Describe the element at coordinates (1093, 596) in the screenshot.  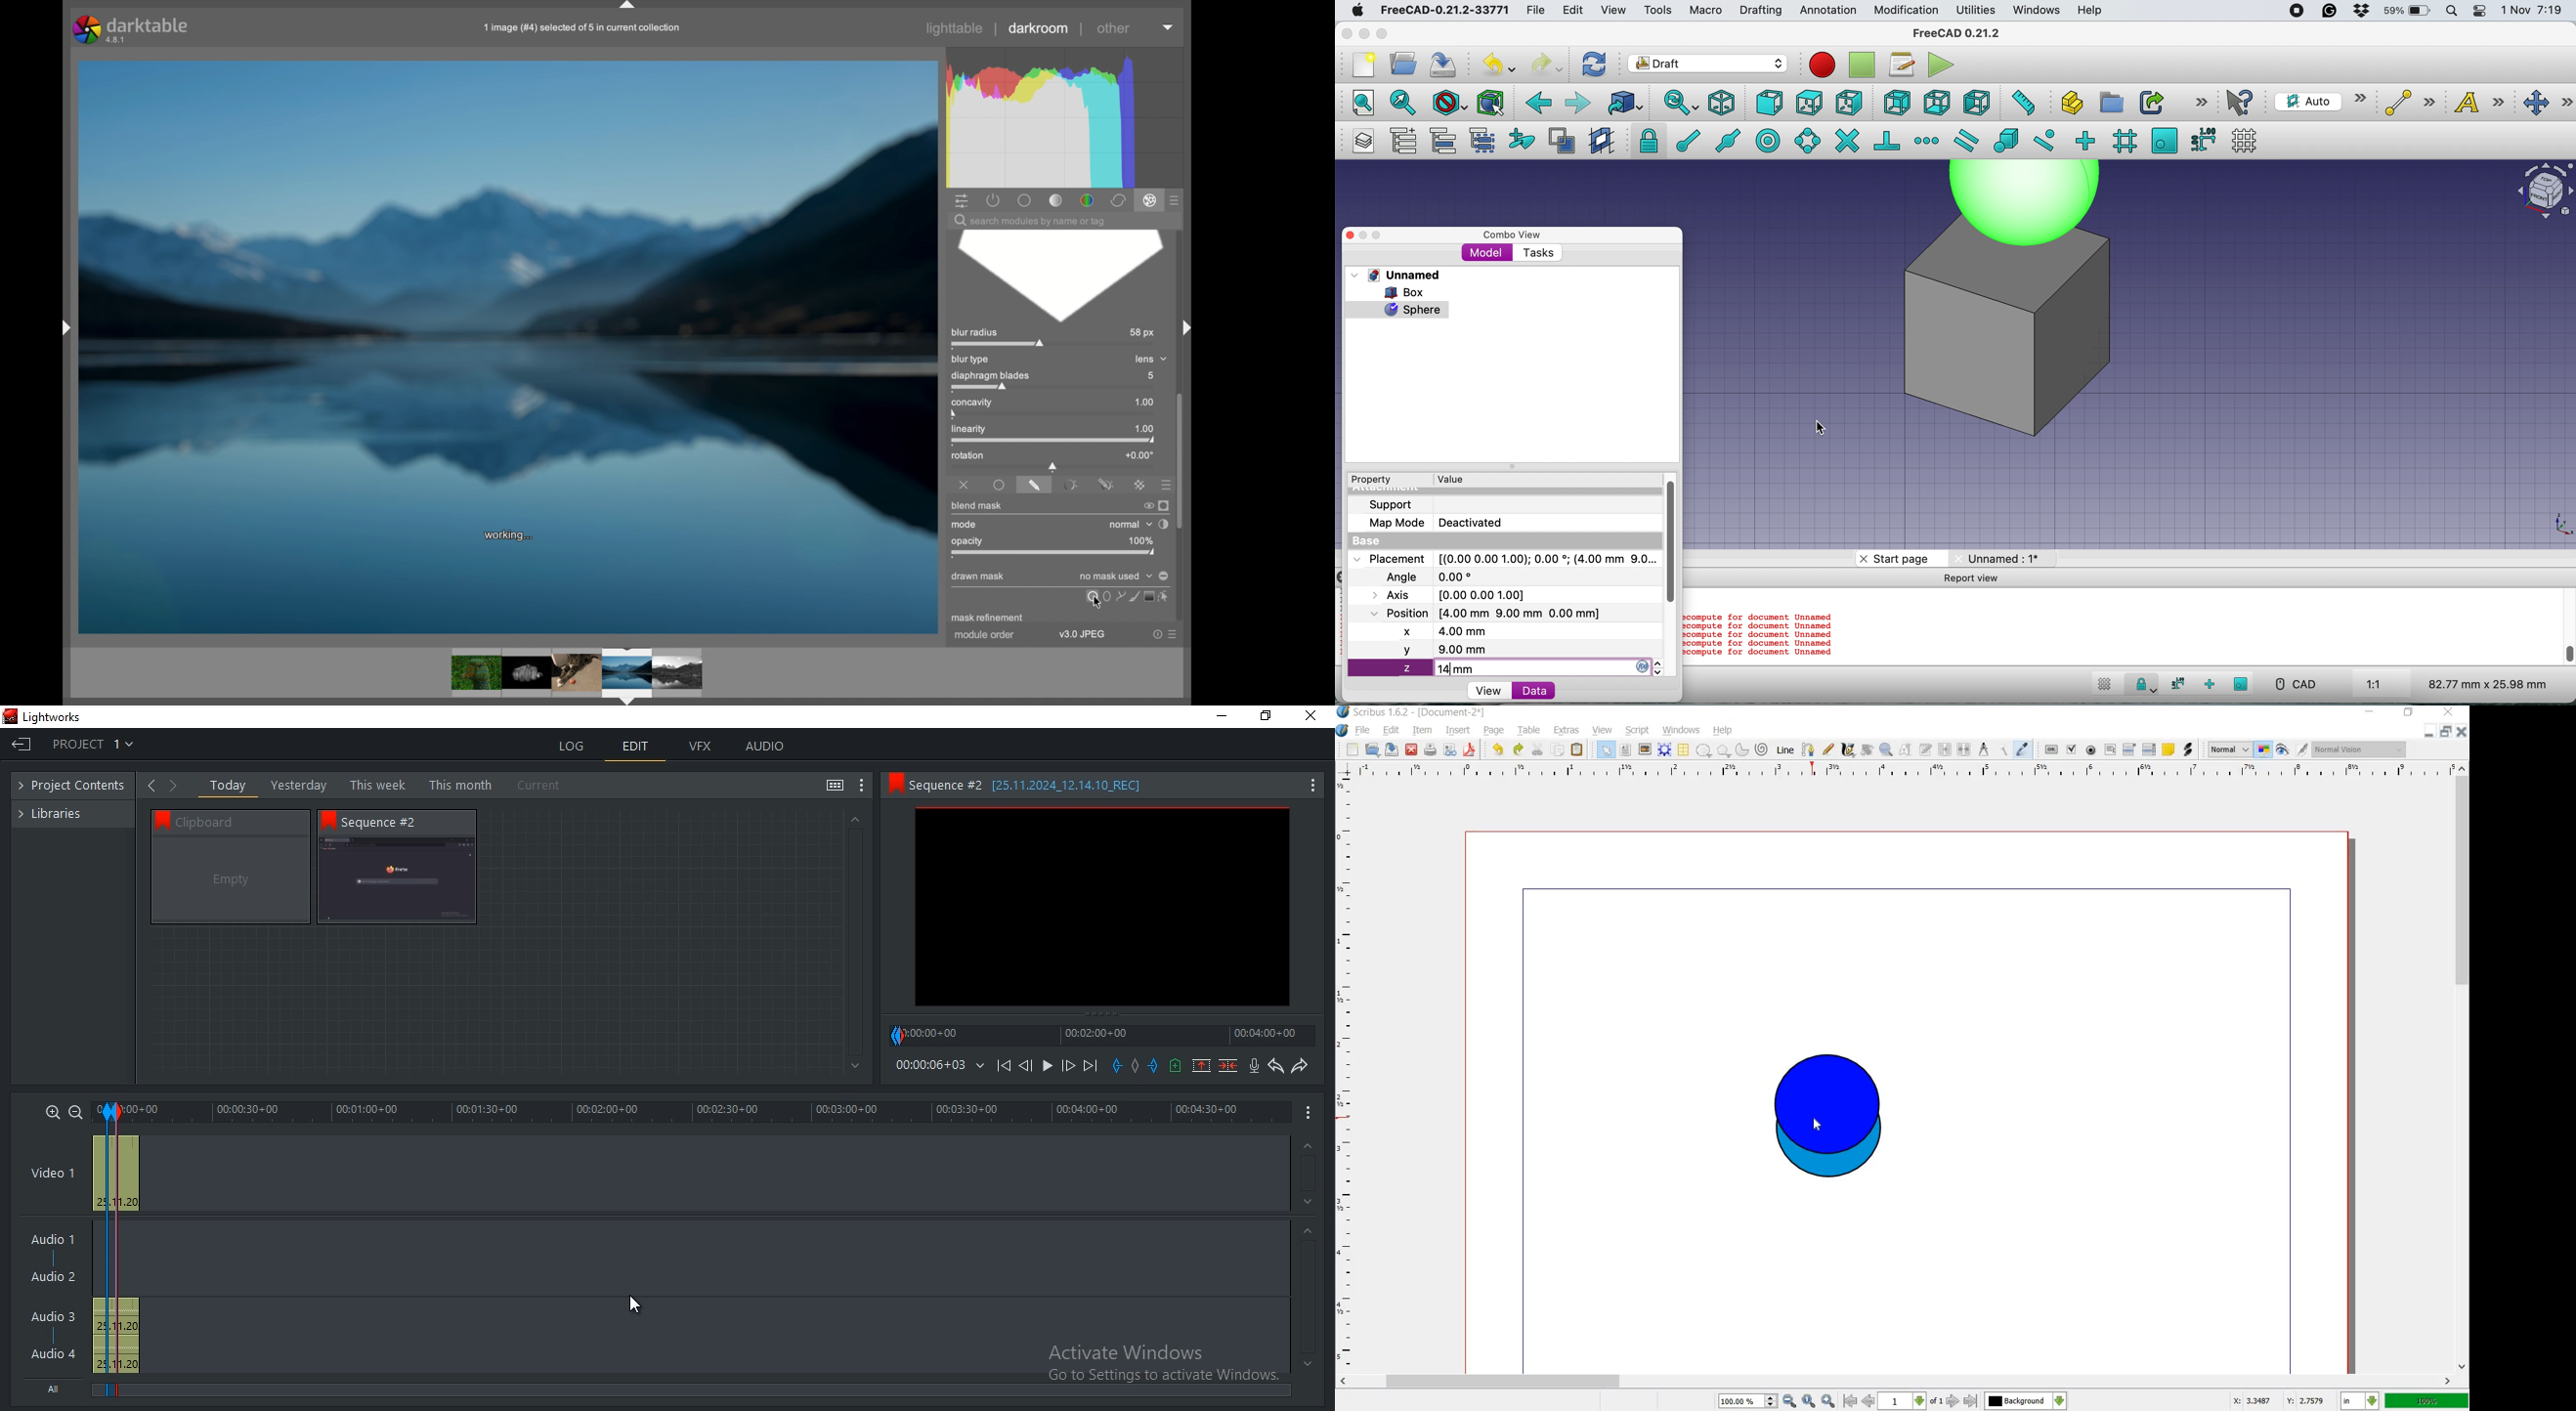
I see `uniformly` at that location.